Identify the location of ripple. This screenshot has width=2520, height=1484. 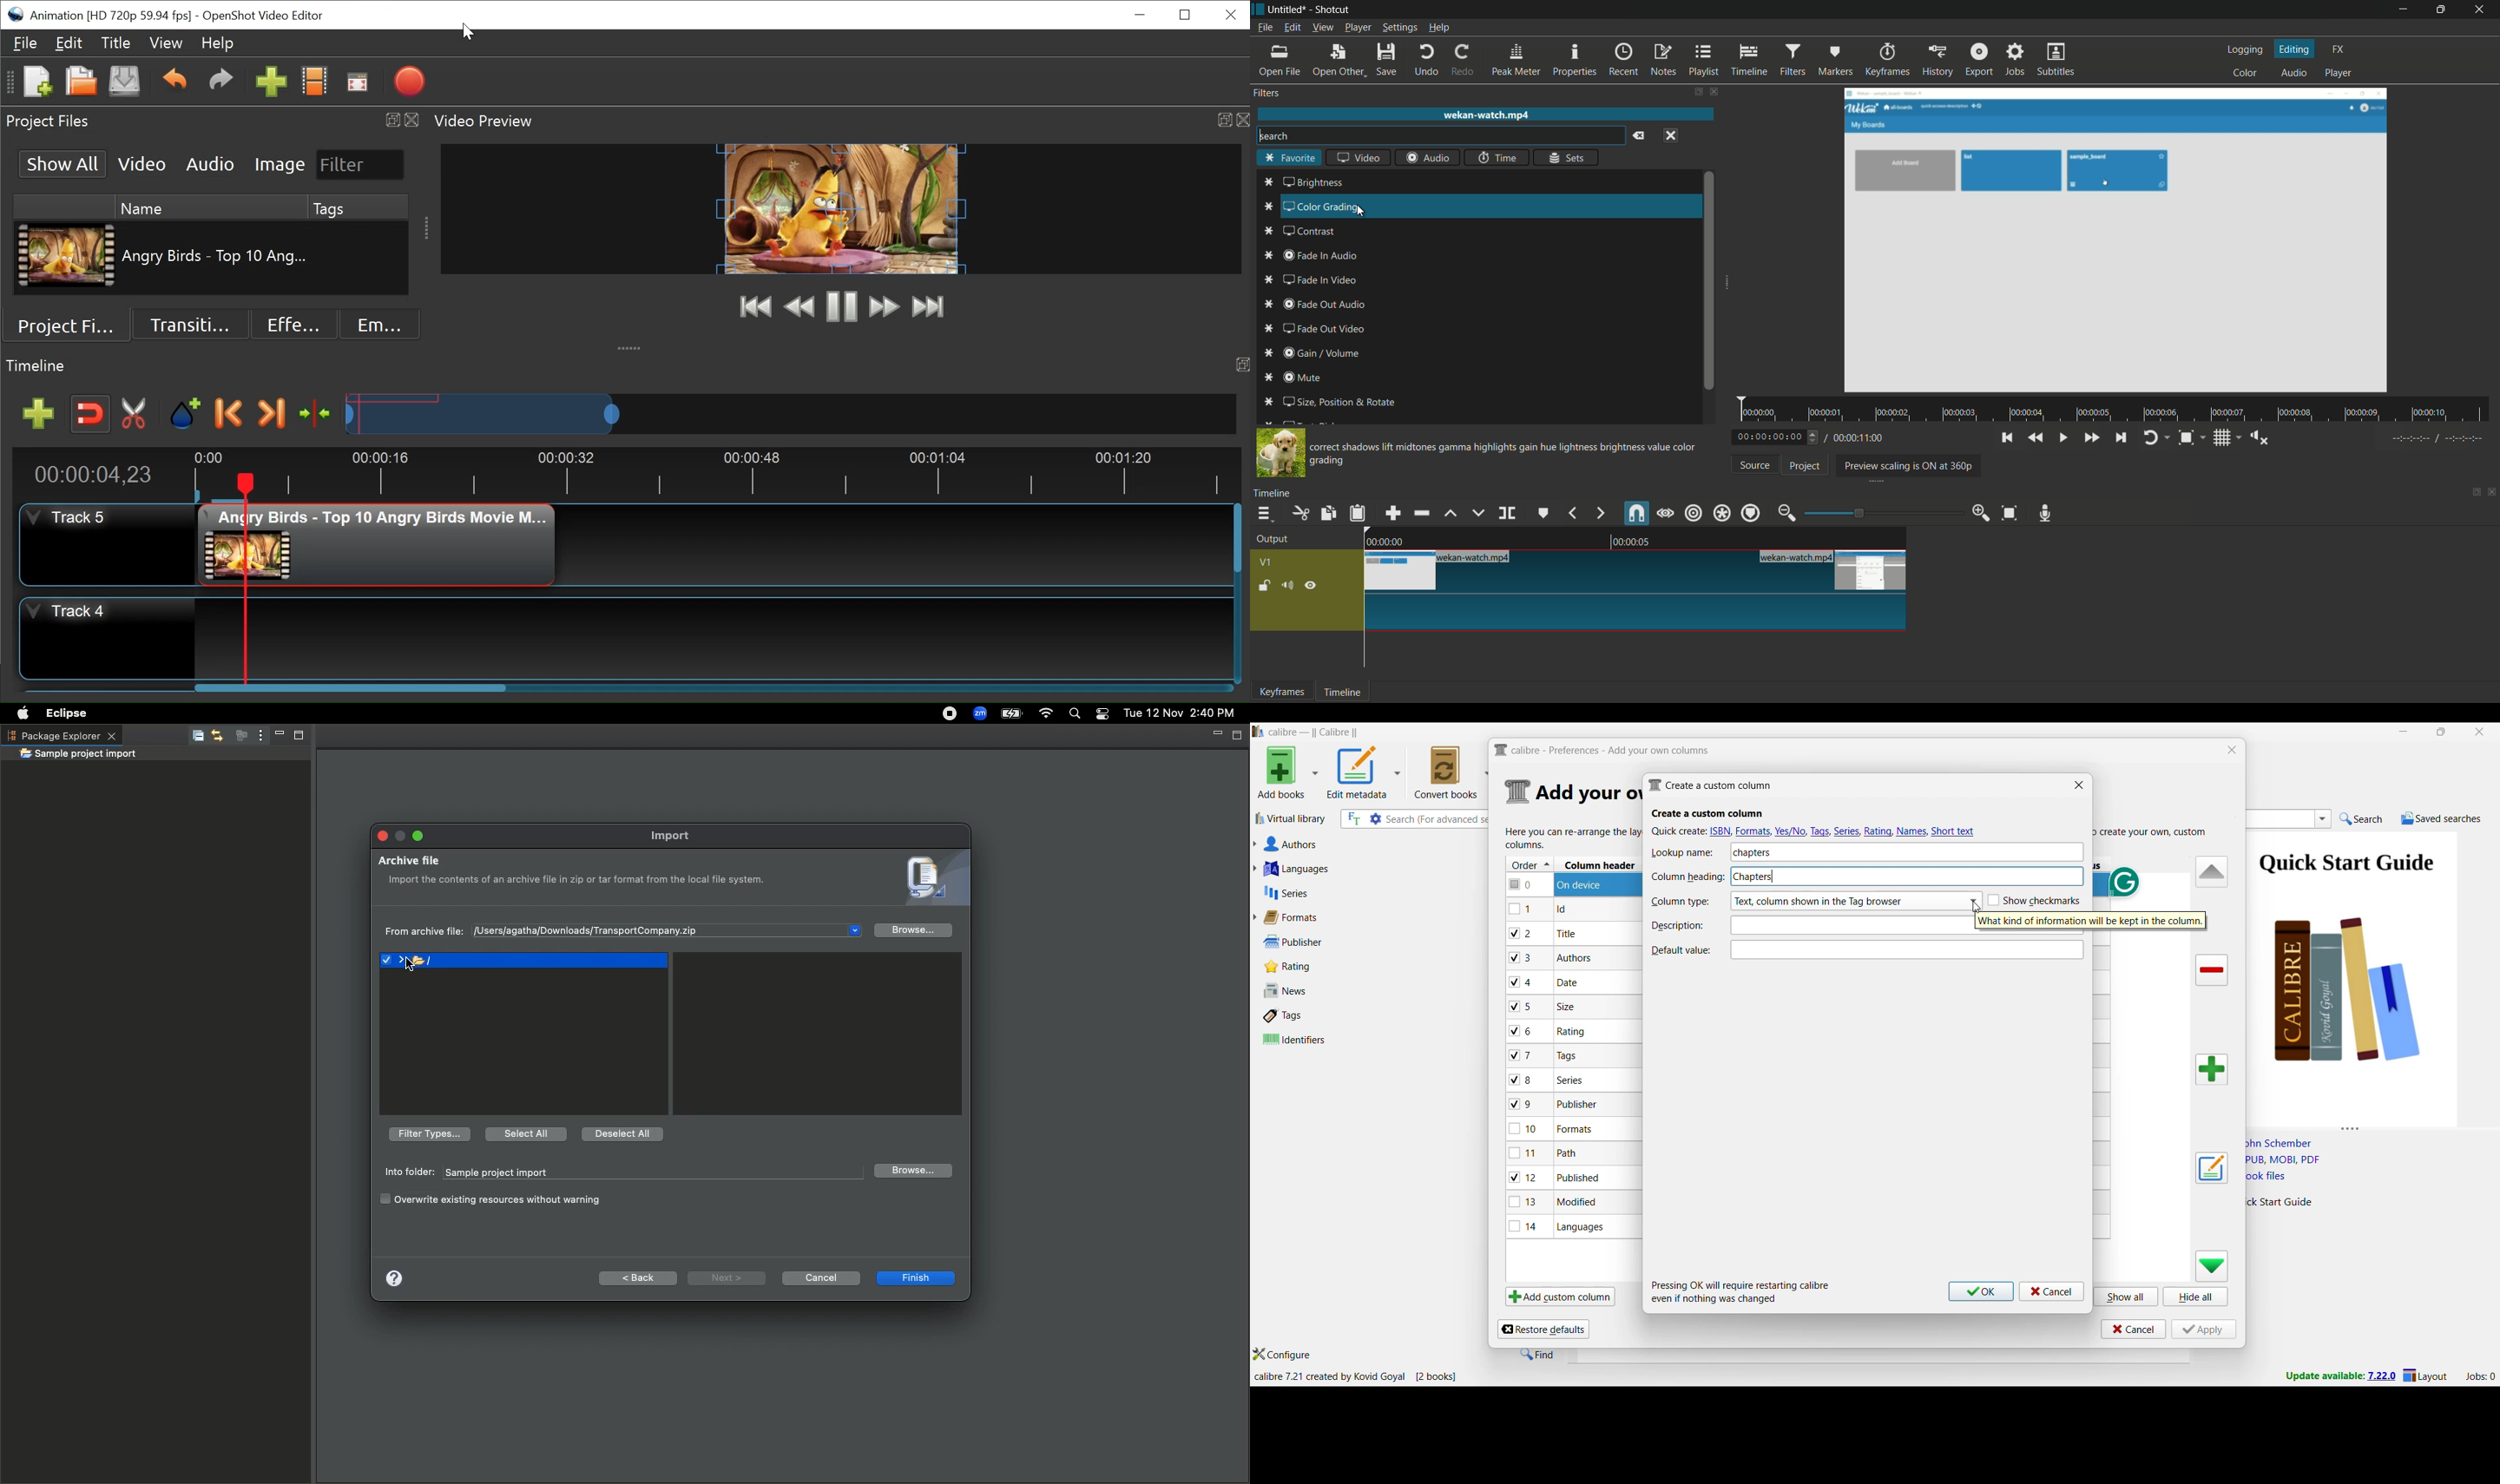
(1693, 513).